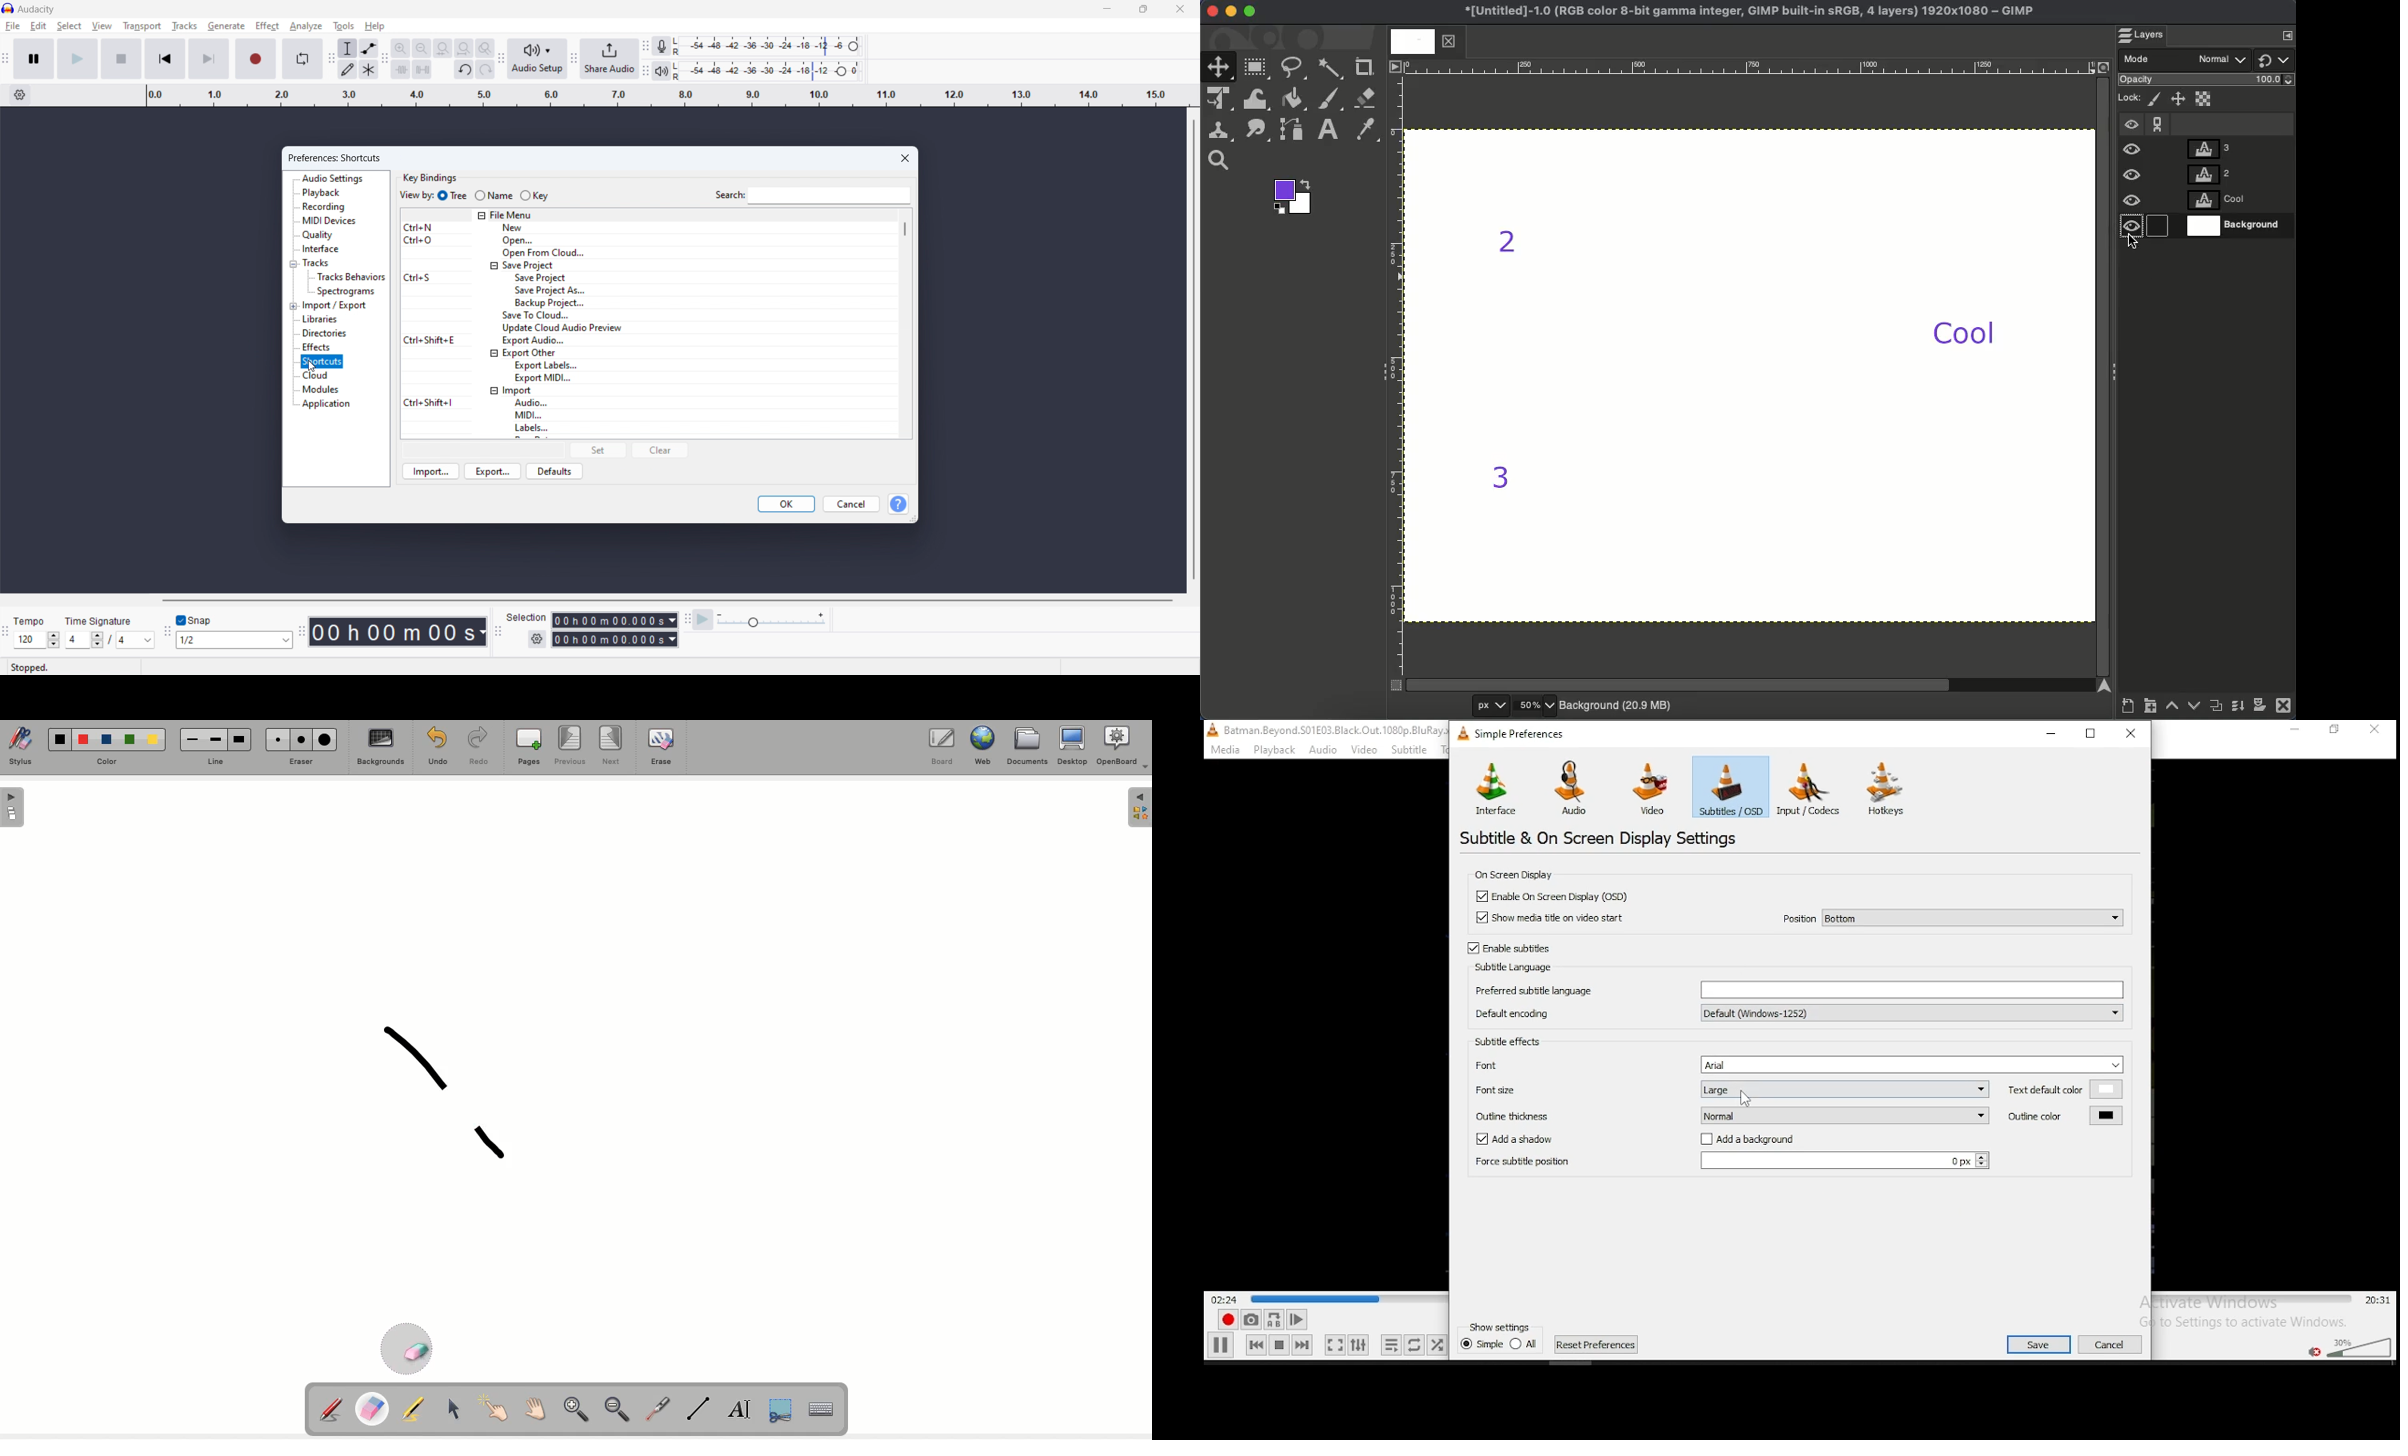 The image size is (2408, 1456). Describe the element at coordinates (368, 49) in the screenshot. I see `envelop tool` at that location.